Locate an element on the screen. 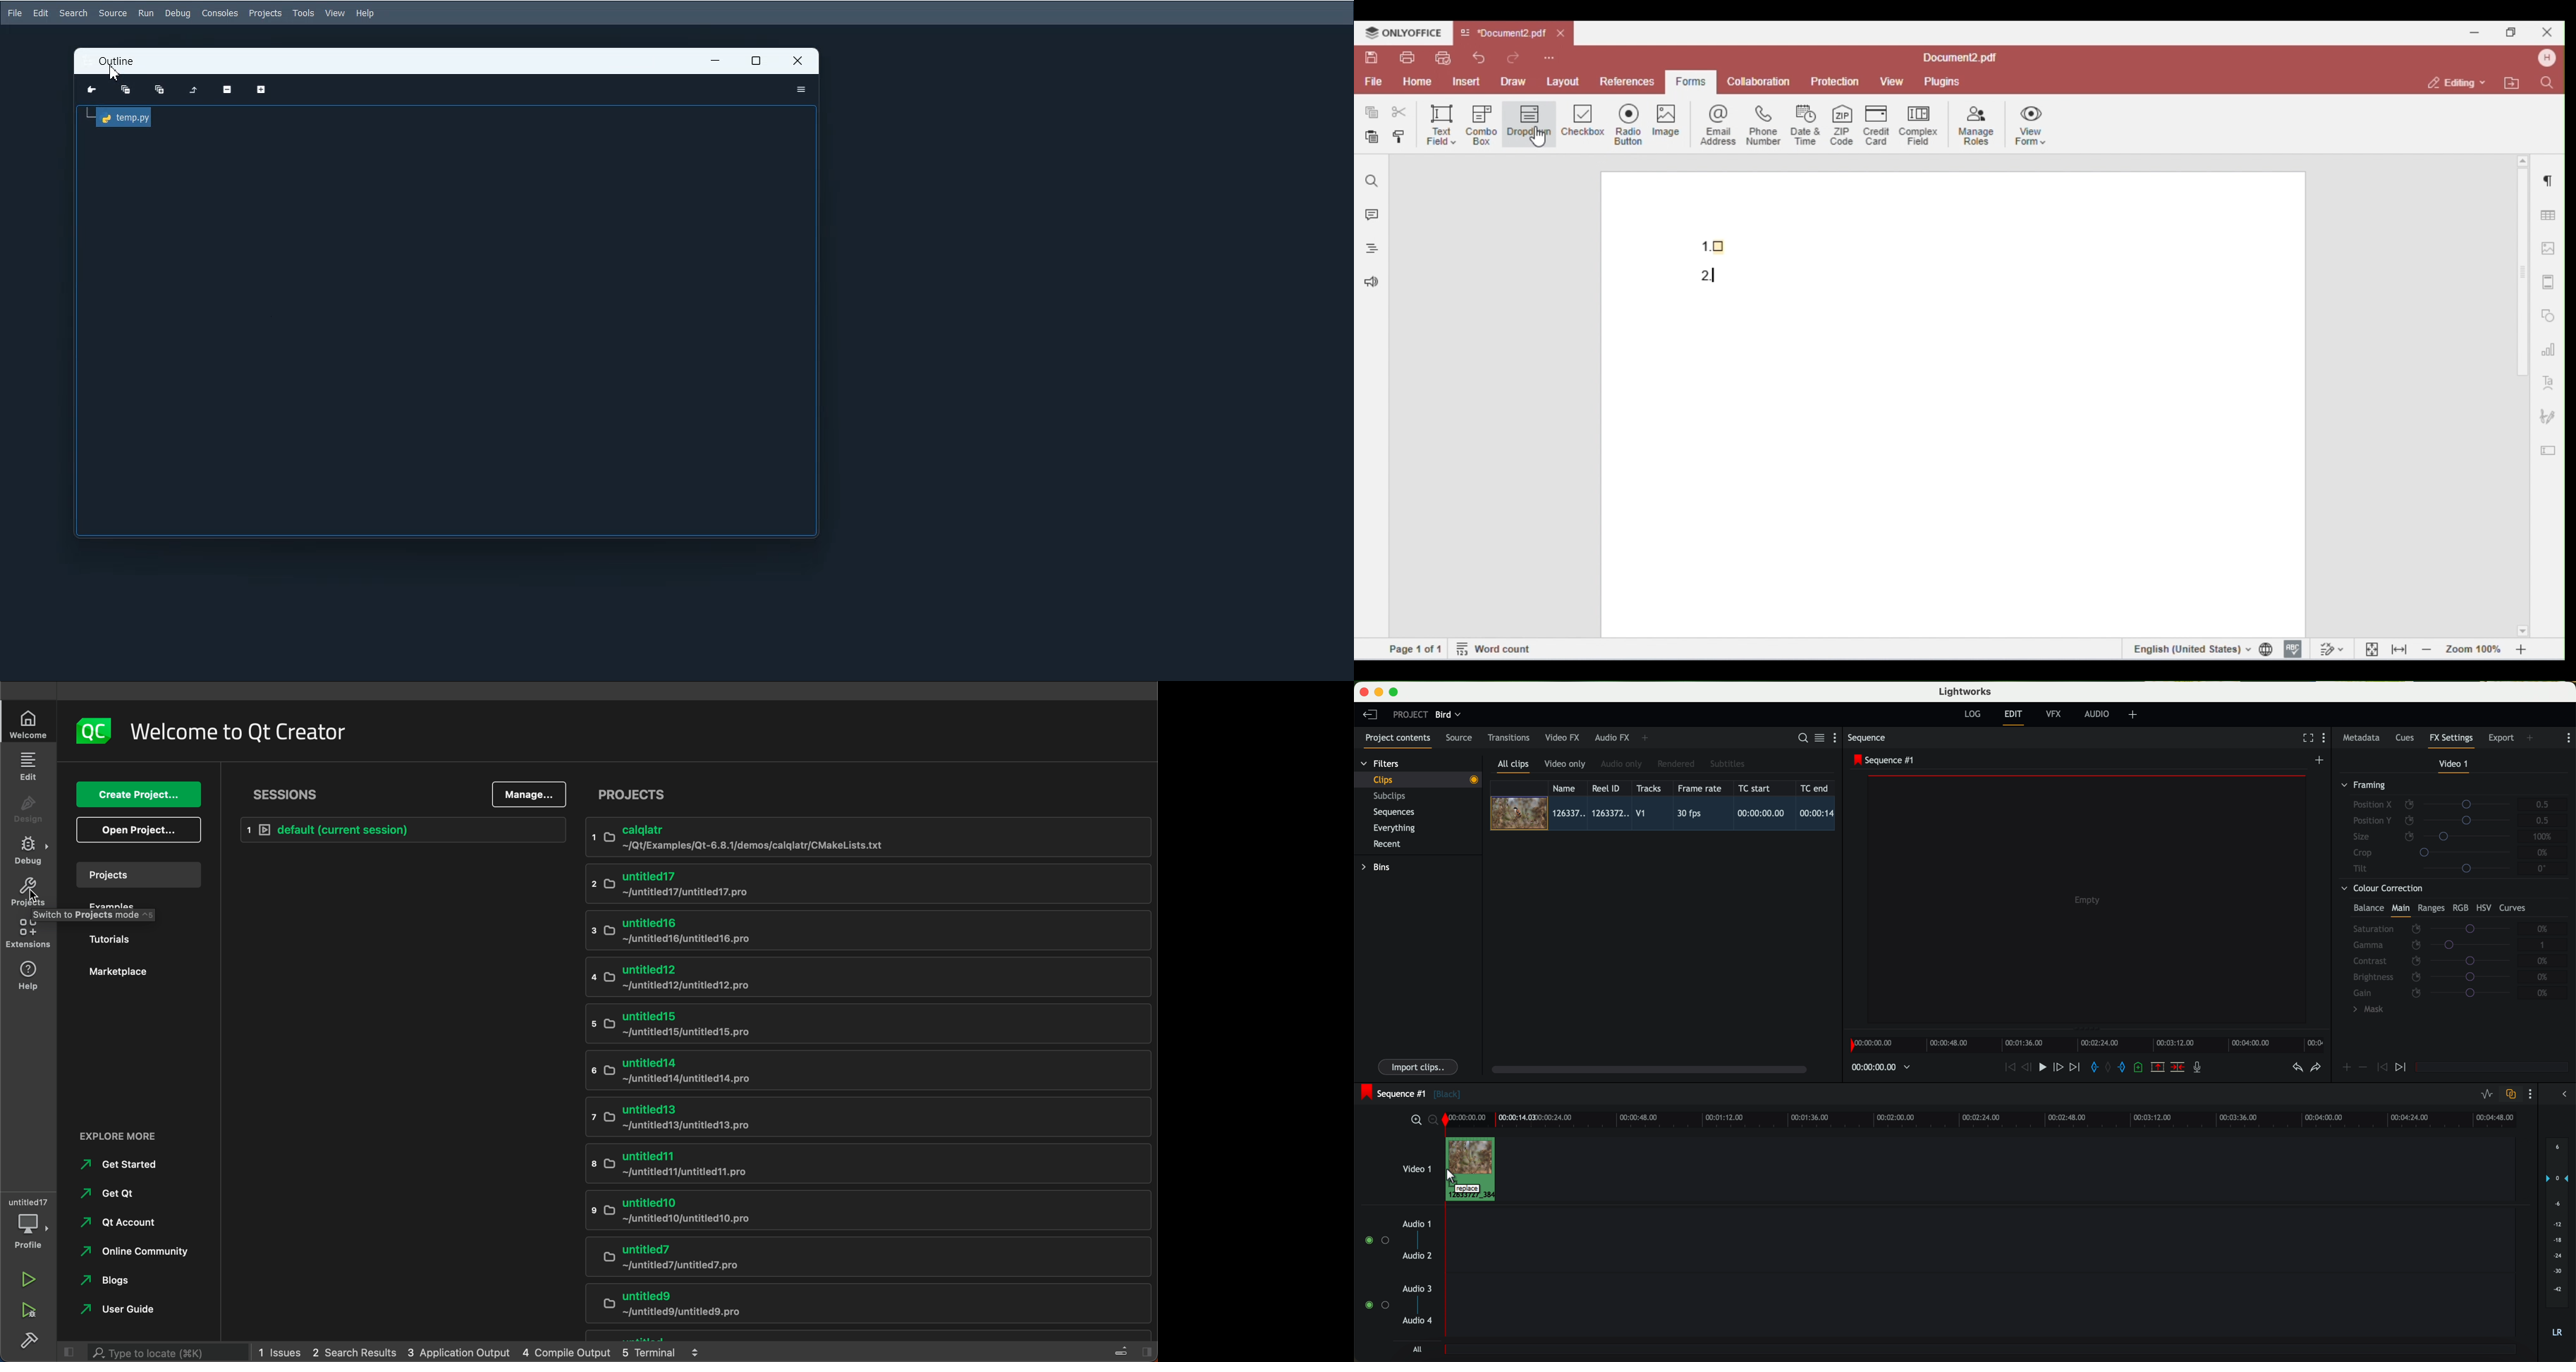  0% is located at coordinates (2543, 993).